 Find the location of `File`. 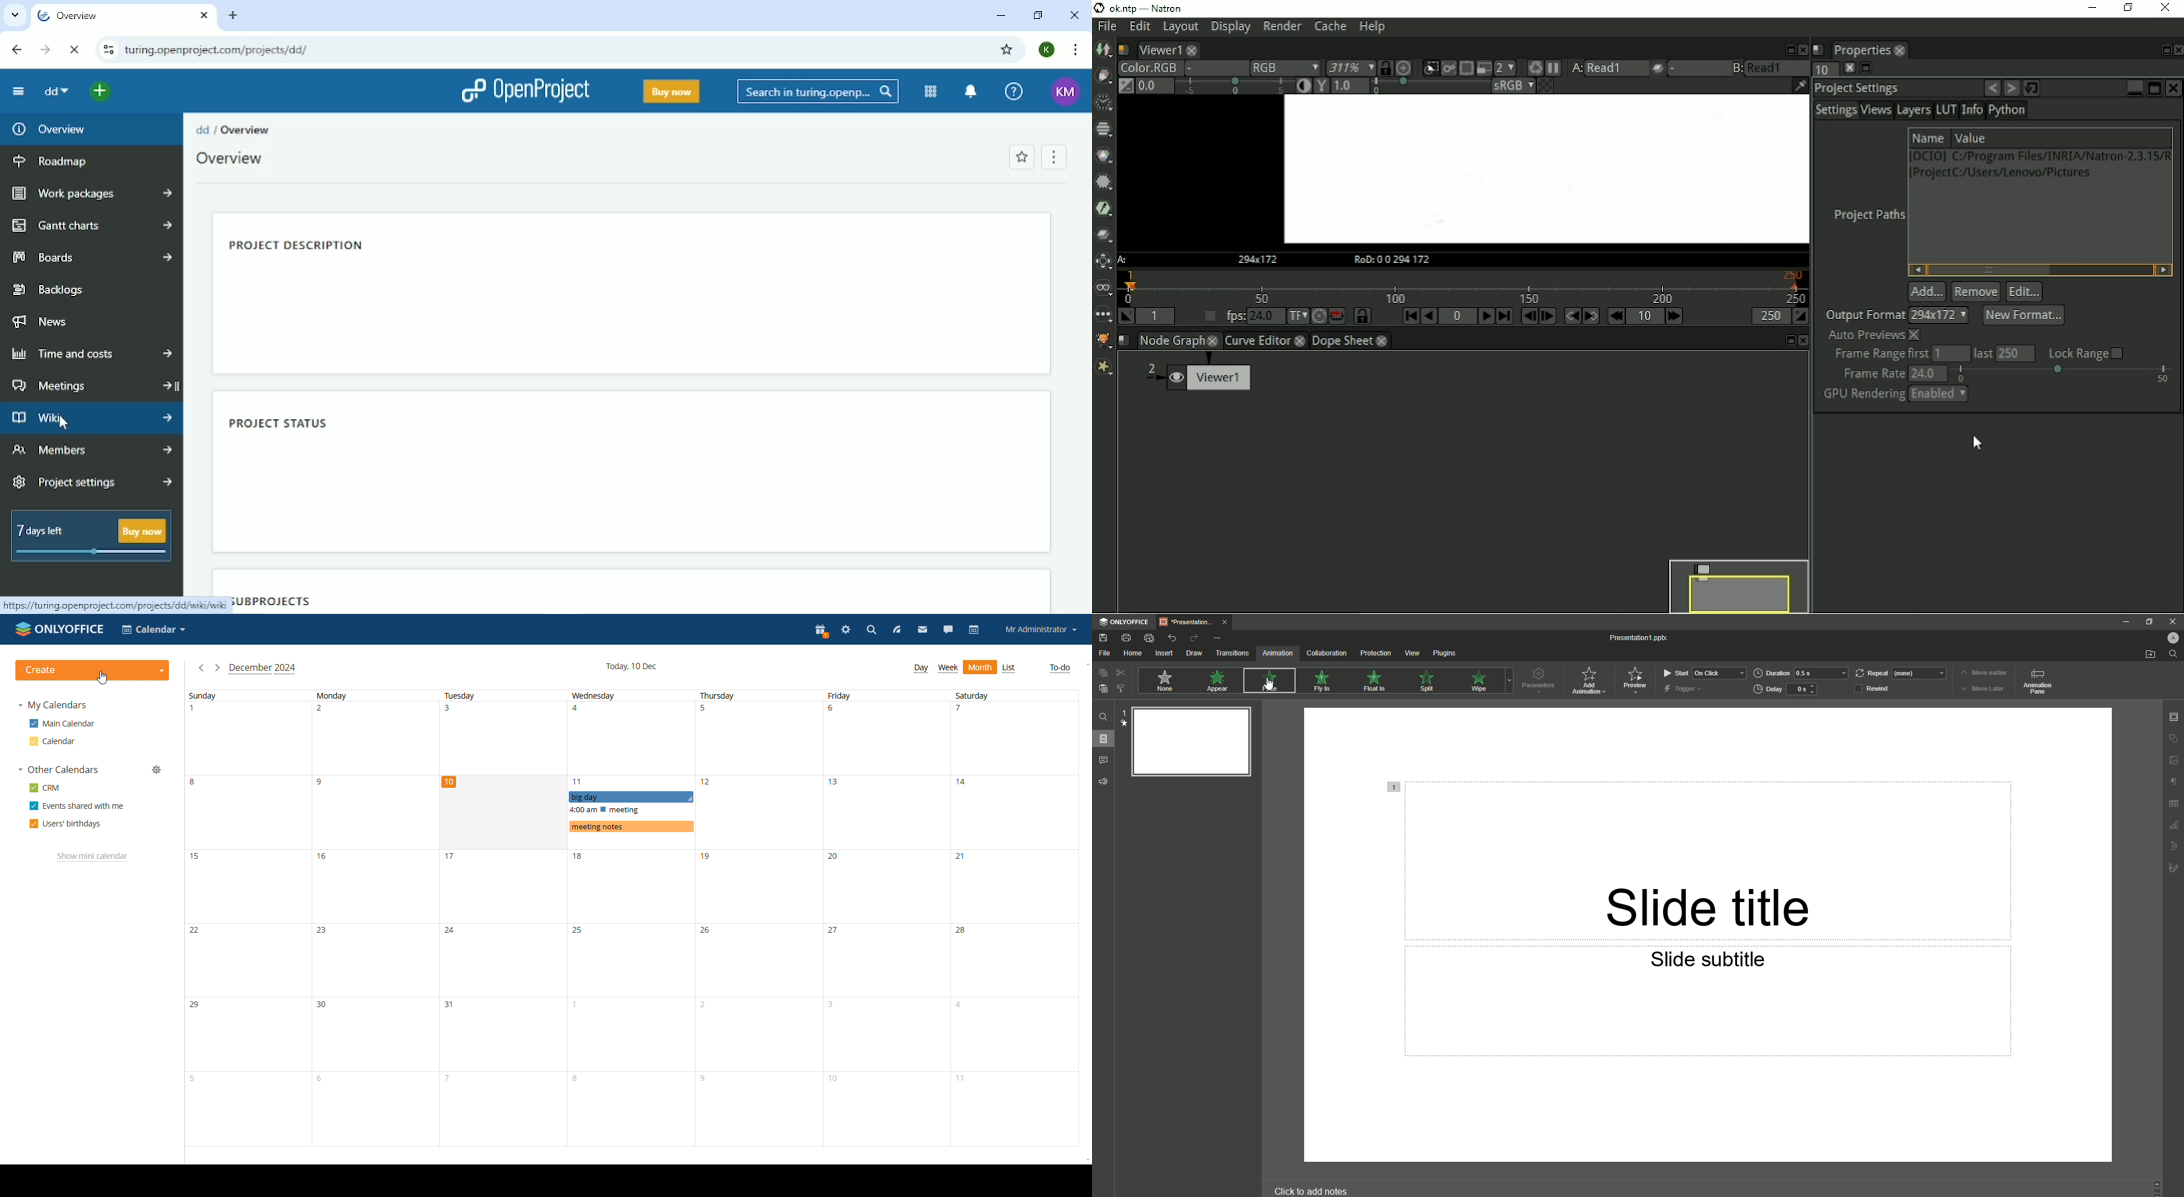

File is located at coordinates (1103, 653).